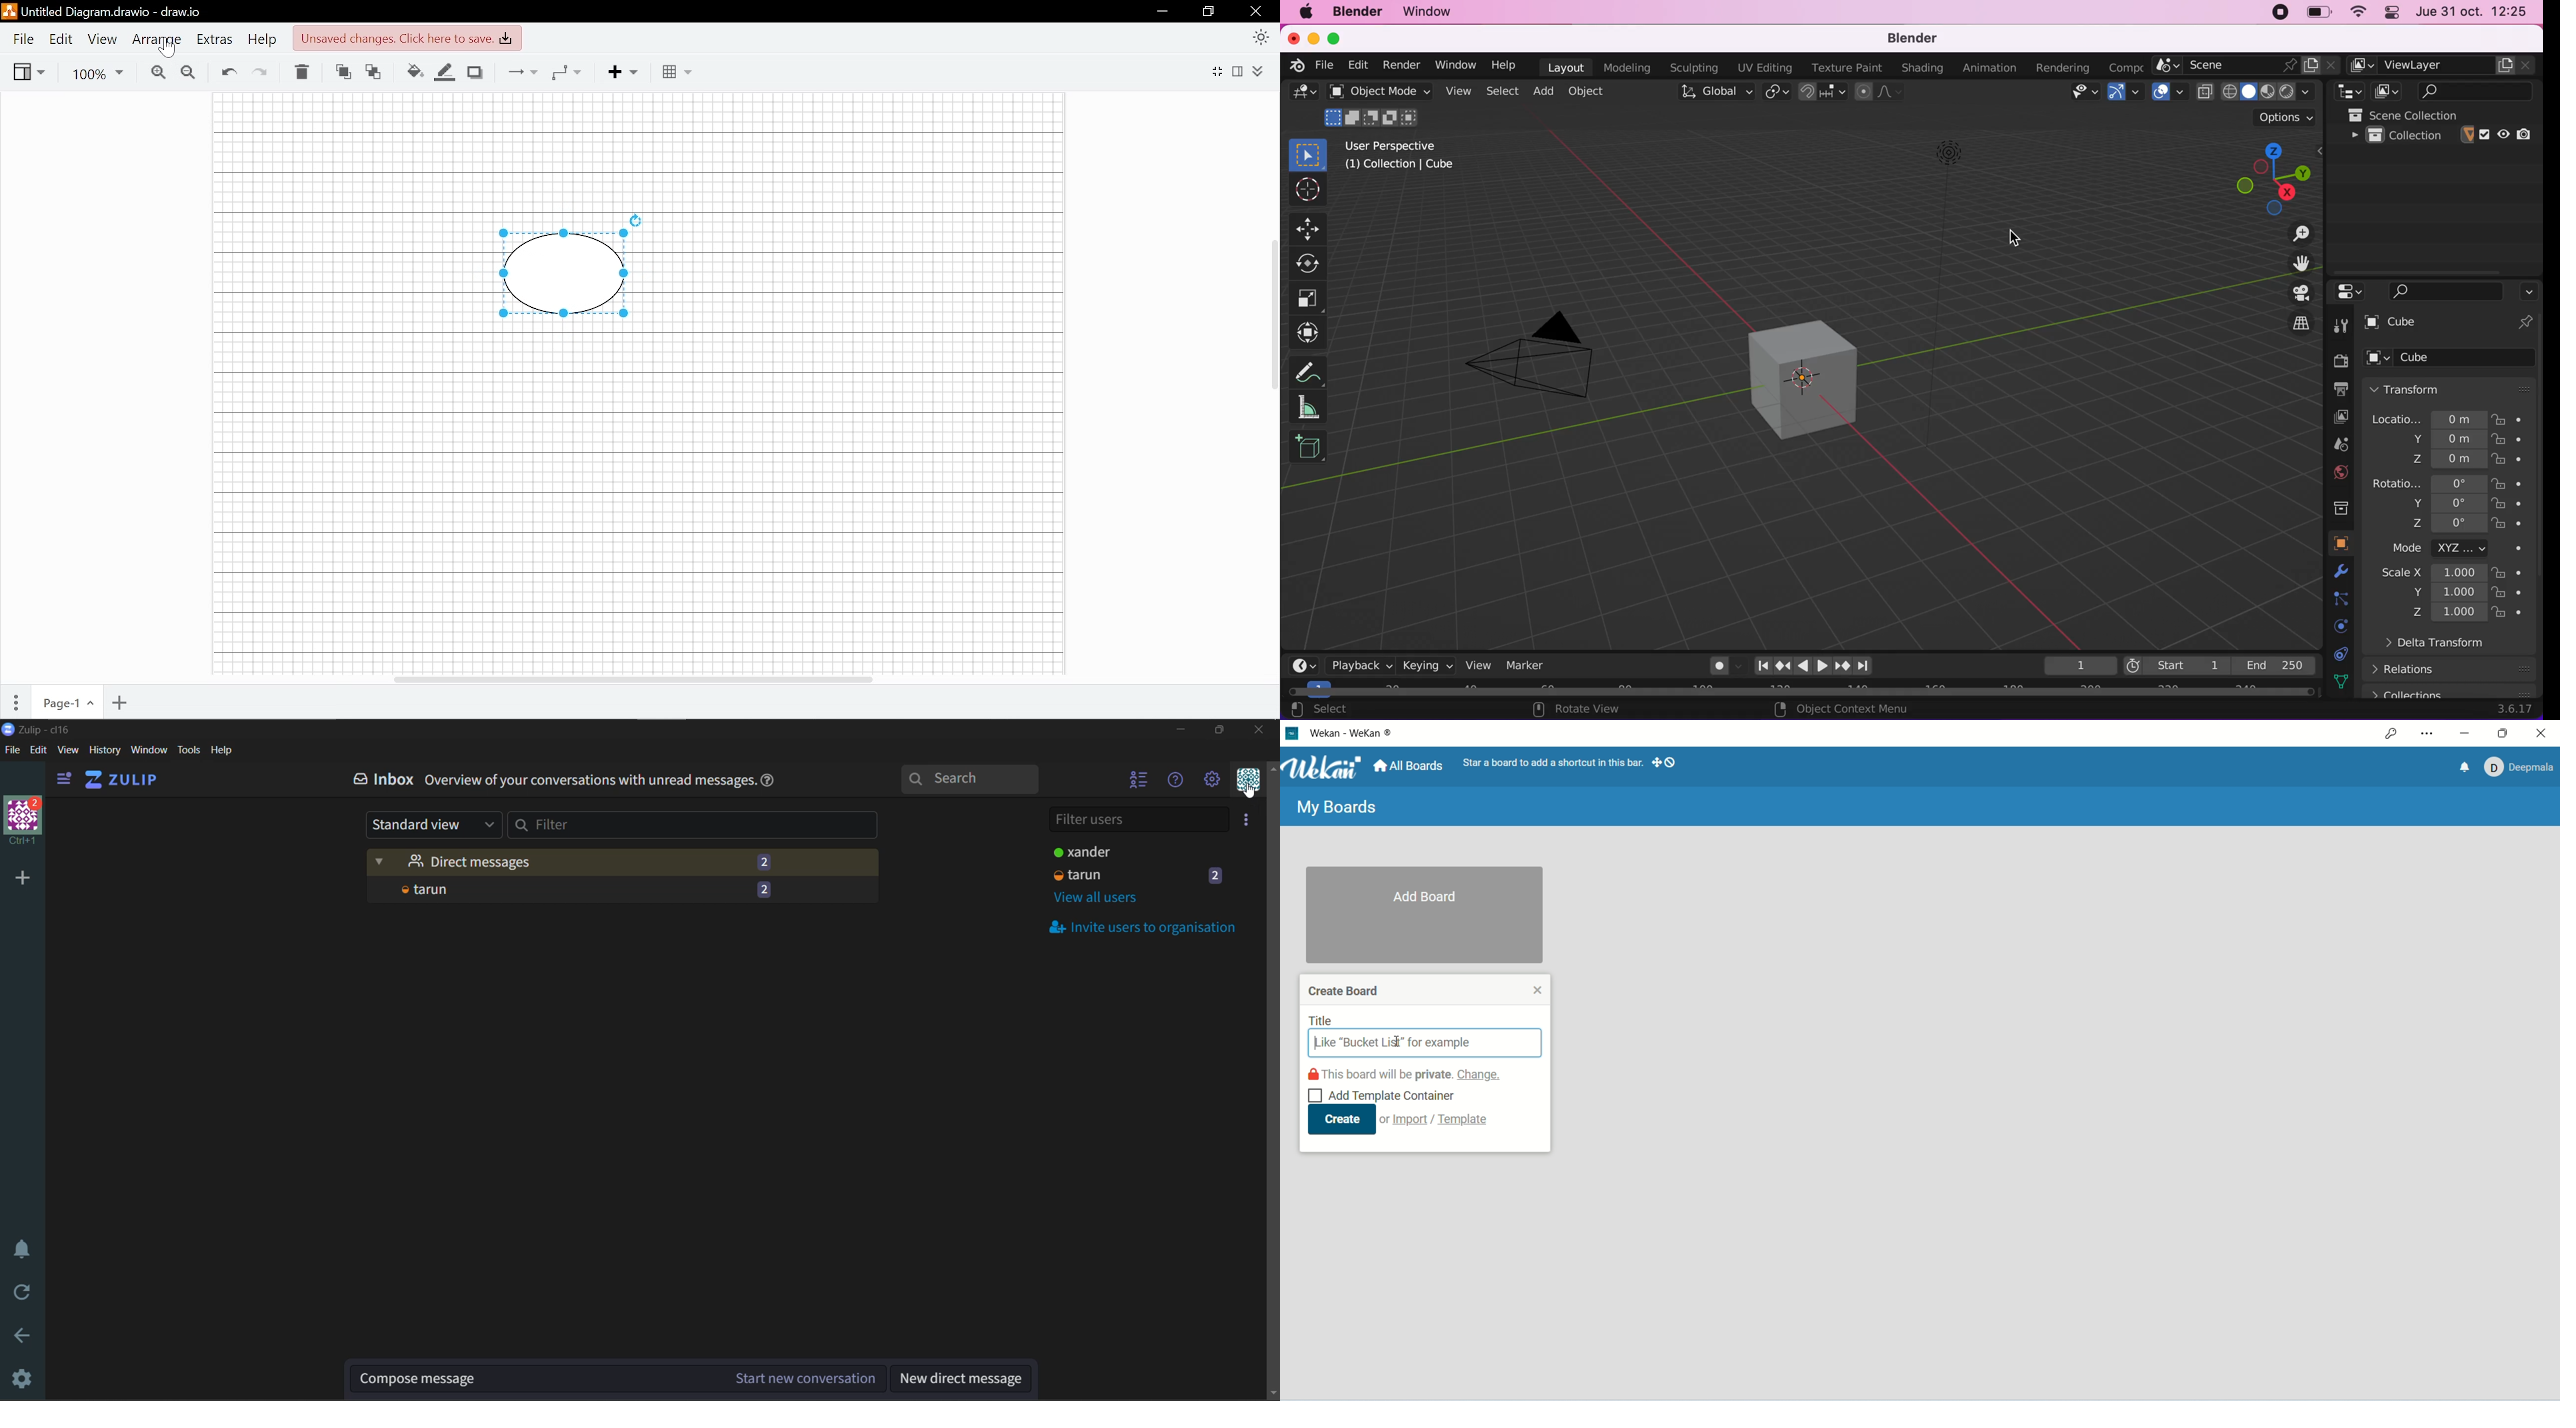 Image resolution: width=2576 pixels, height=1428 pixels. What do you see at coordinates (21, 1379) in the screenshot?
I see `settings` at bounding box center [21, 1379].